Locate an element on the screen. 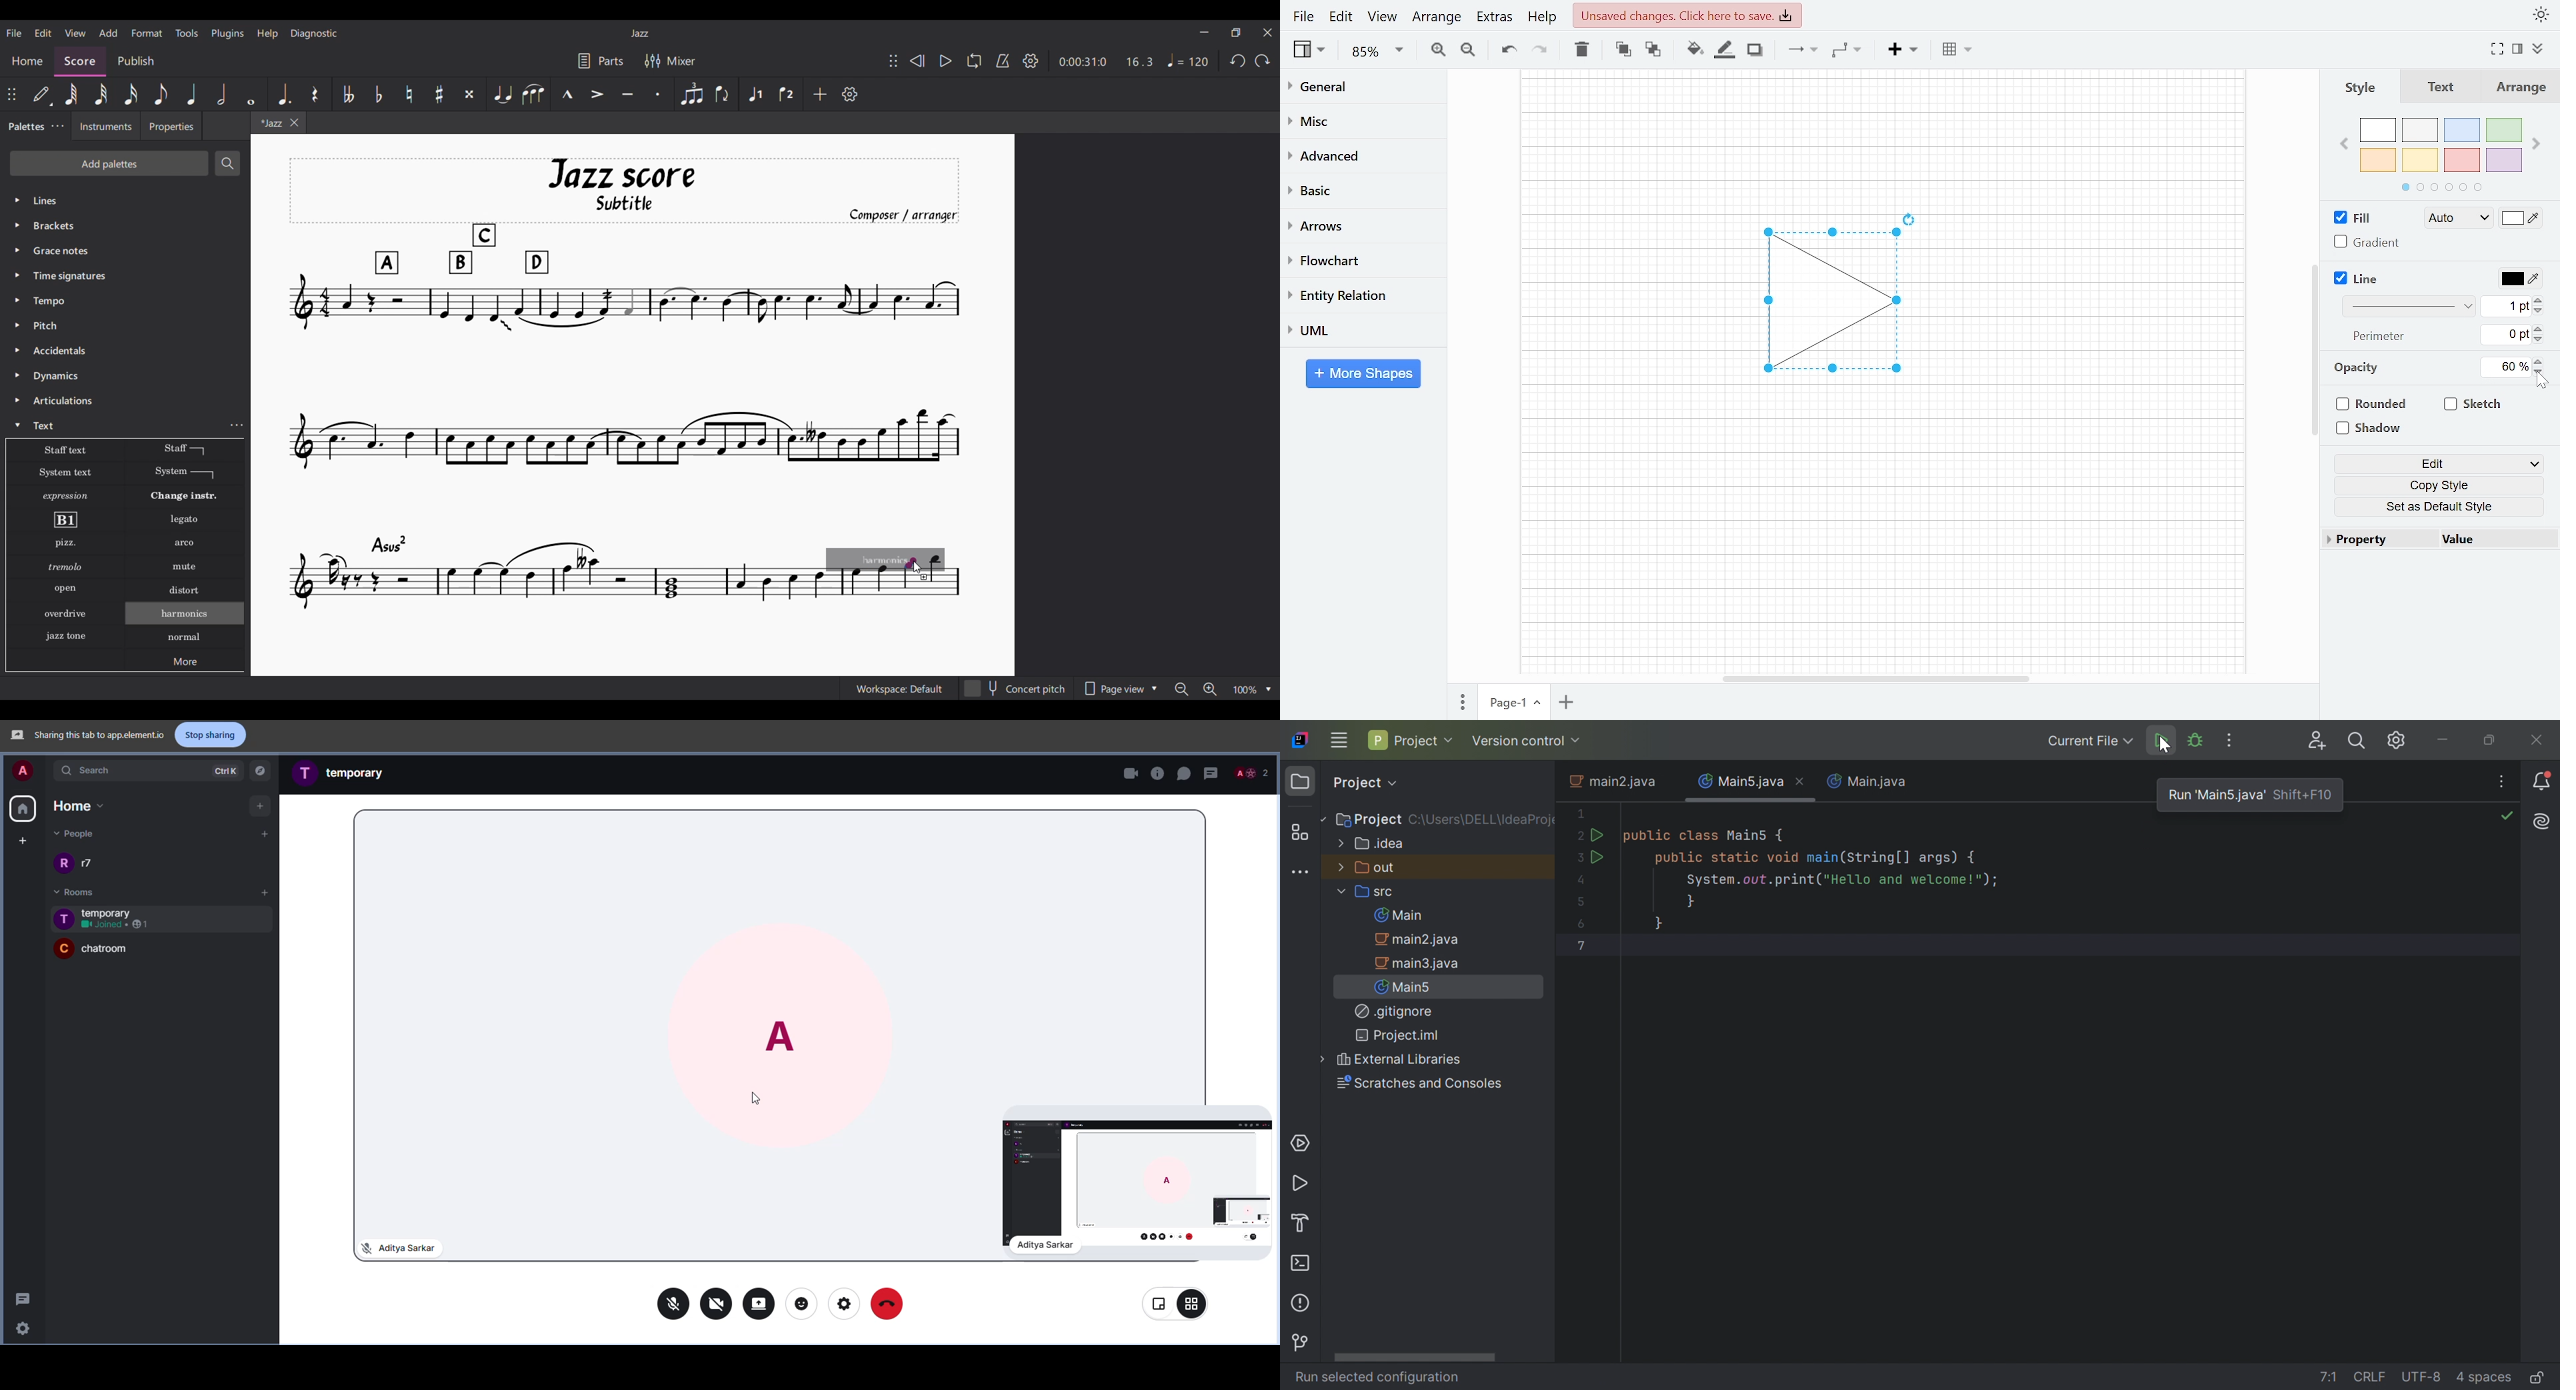 This screenshot has height=1400, width=2576. threads is located at coordinates (1211, 772).